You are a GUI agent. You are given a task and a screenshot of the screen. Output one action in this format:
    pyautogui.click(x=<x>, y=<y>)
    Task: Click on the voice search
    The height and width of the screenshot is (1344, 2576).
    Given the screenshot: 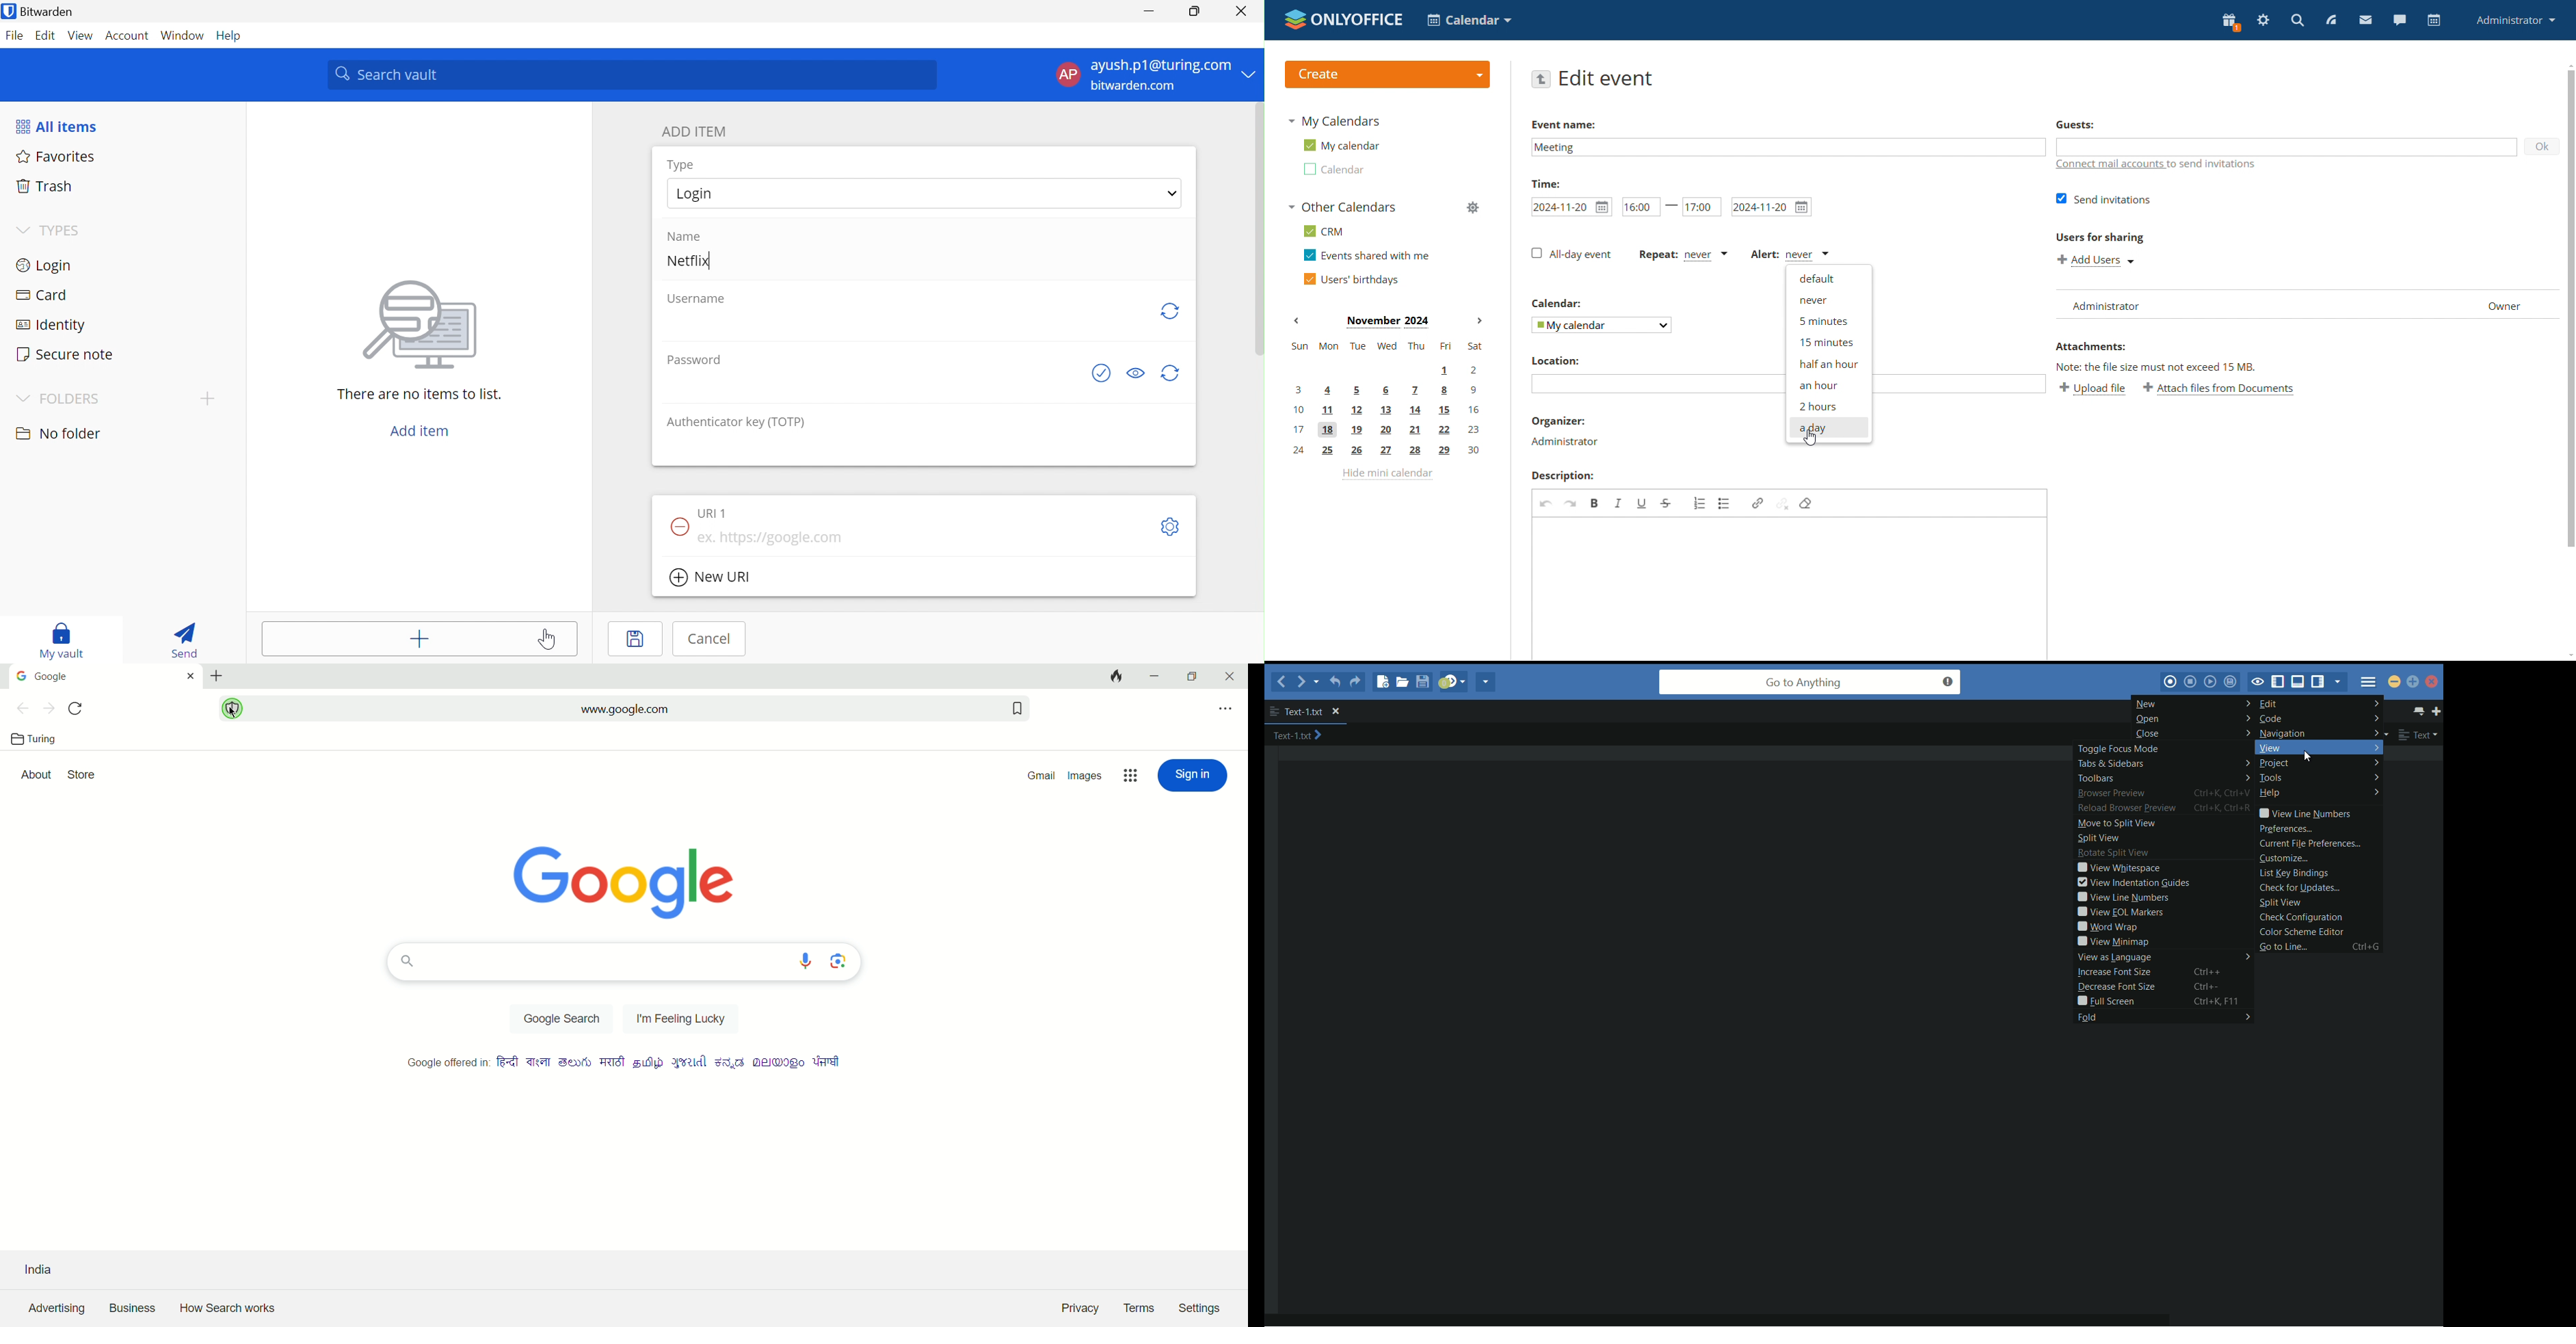 What is the action you would take?
    pyautogui.click(x=806, y=961)
    